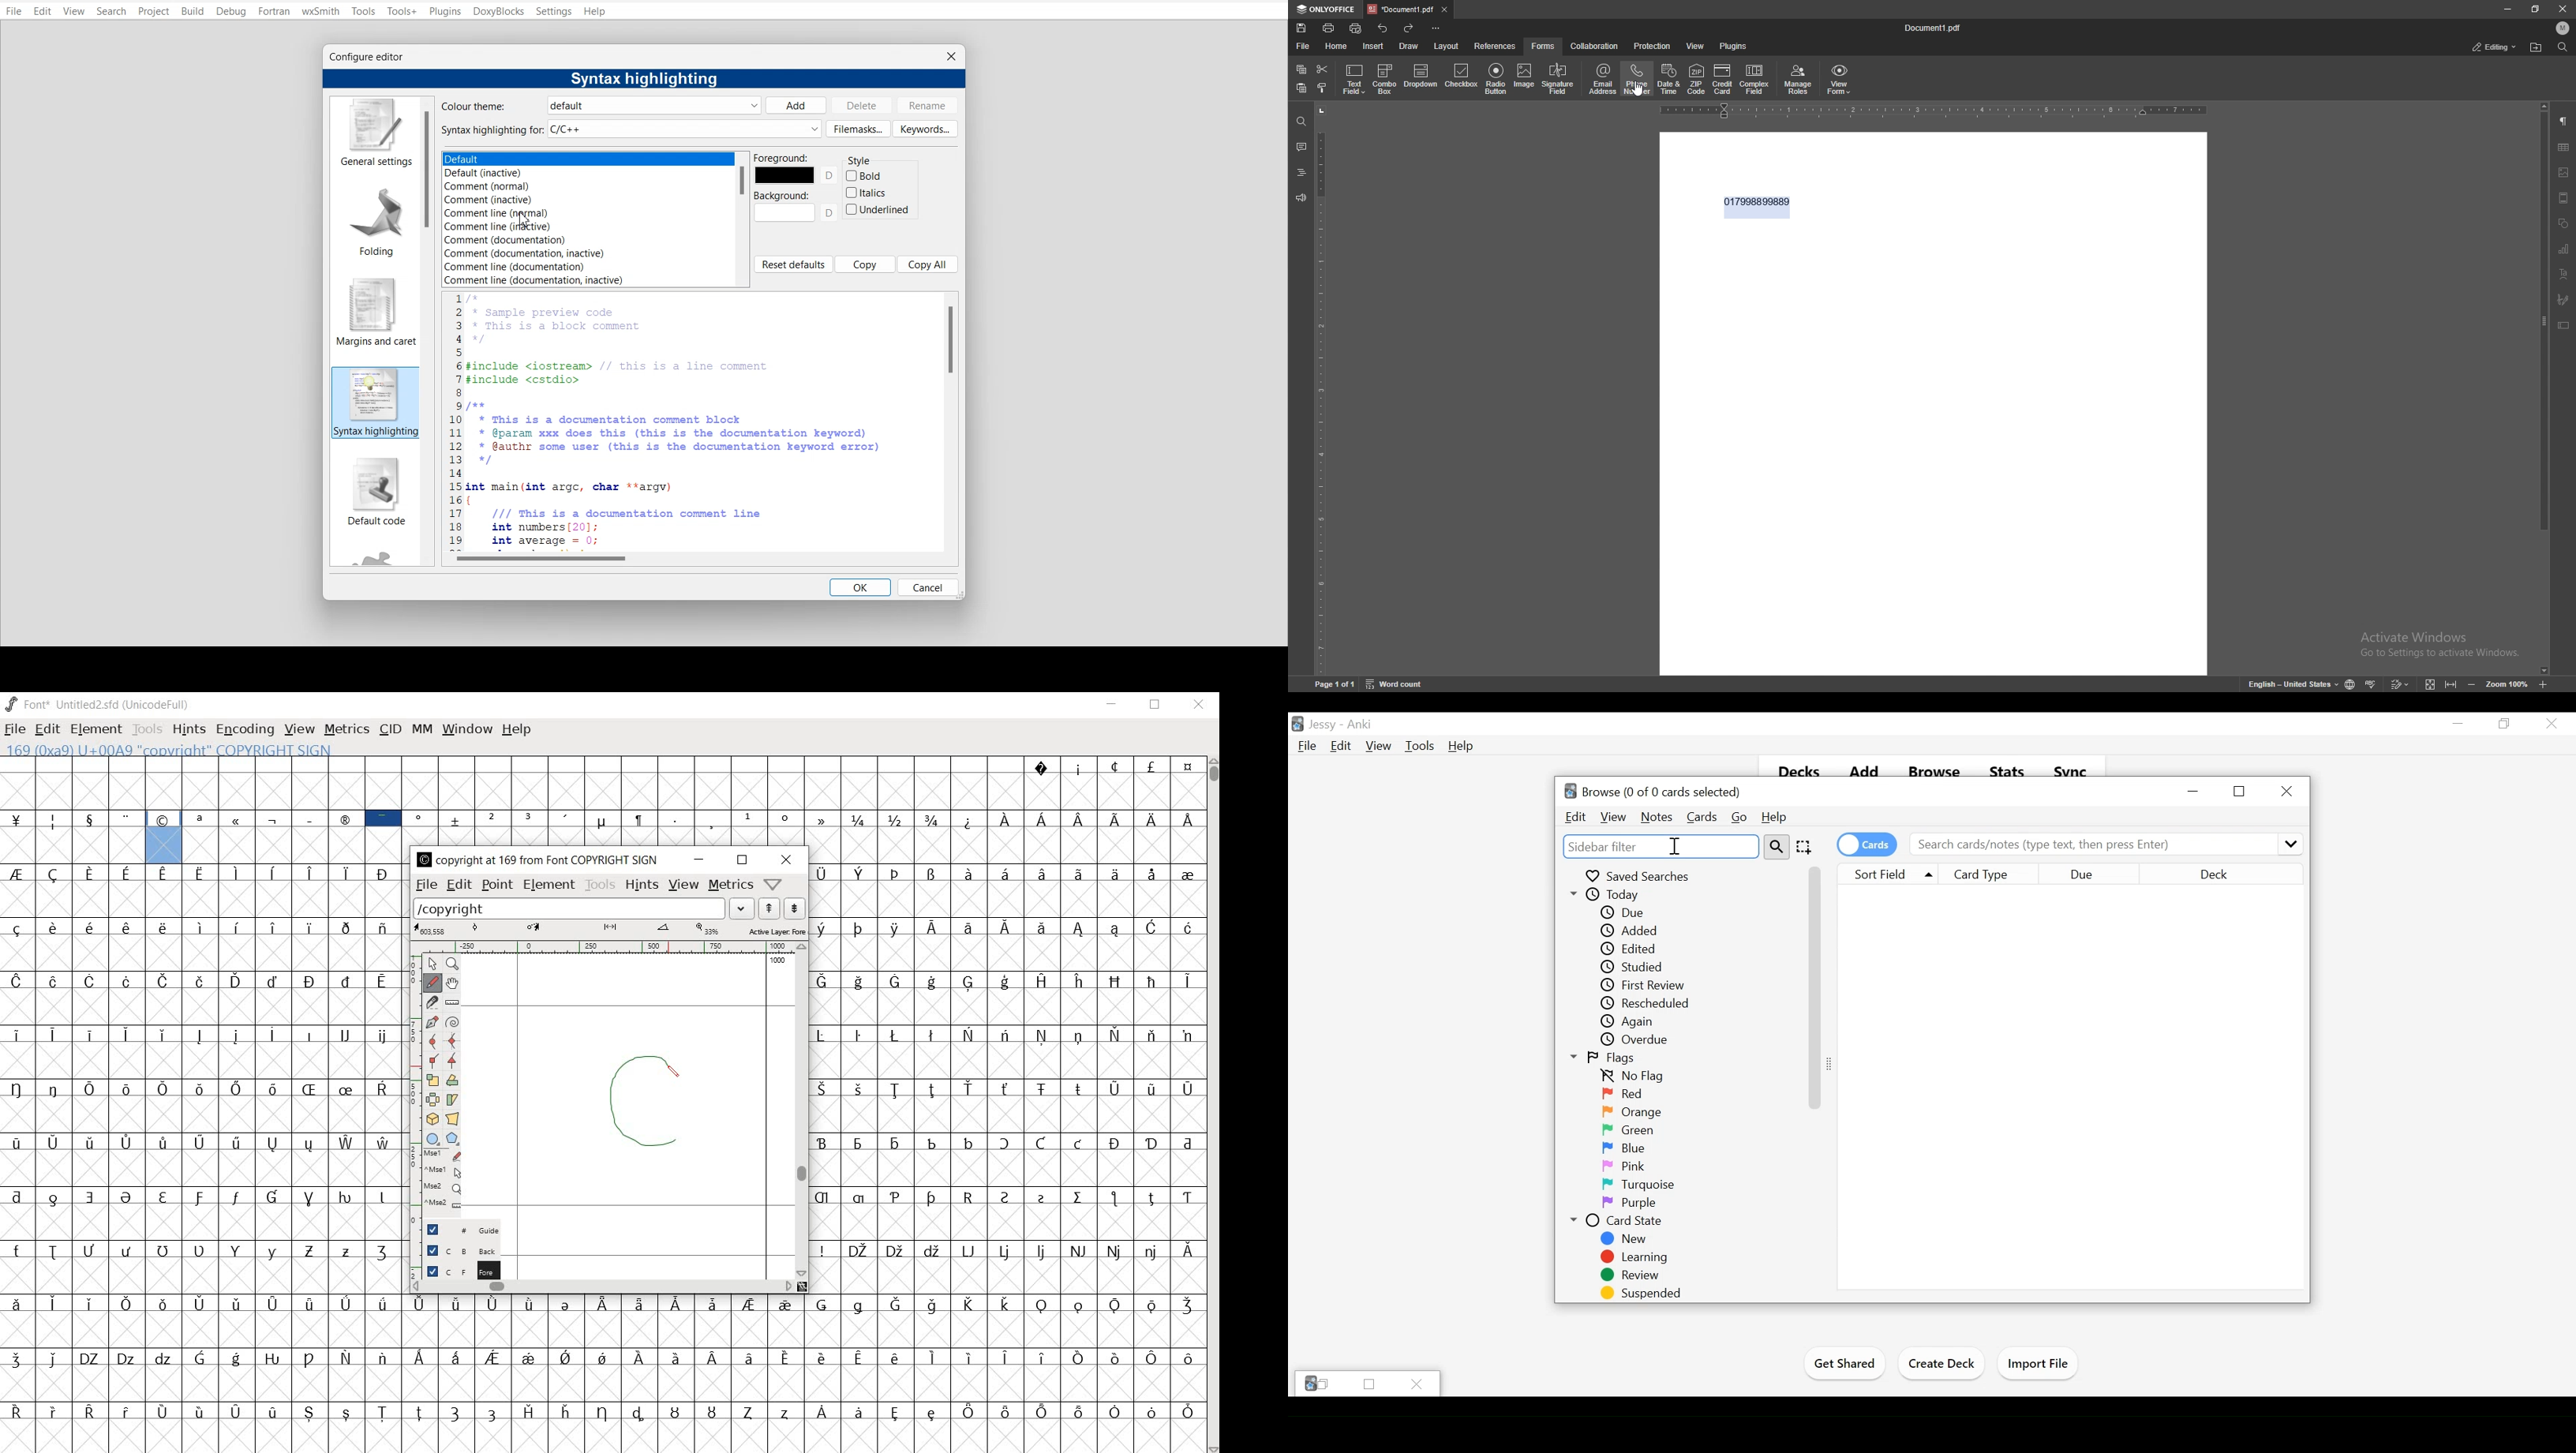 The width and height of the screenshot is (2576, 1456). What do you see at coordinates (453, 1120) in the screenshot?
I see `perform a perspective transformation on the selection` at bounding box center [453, 1120].